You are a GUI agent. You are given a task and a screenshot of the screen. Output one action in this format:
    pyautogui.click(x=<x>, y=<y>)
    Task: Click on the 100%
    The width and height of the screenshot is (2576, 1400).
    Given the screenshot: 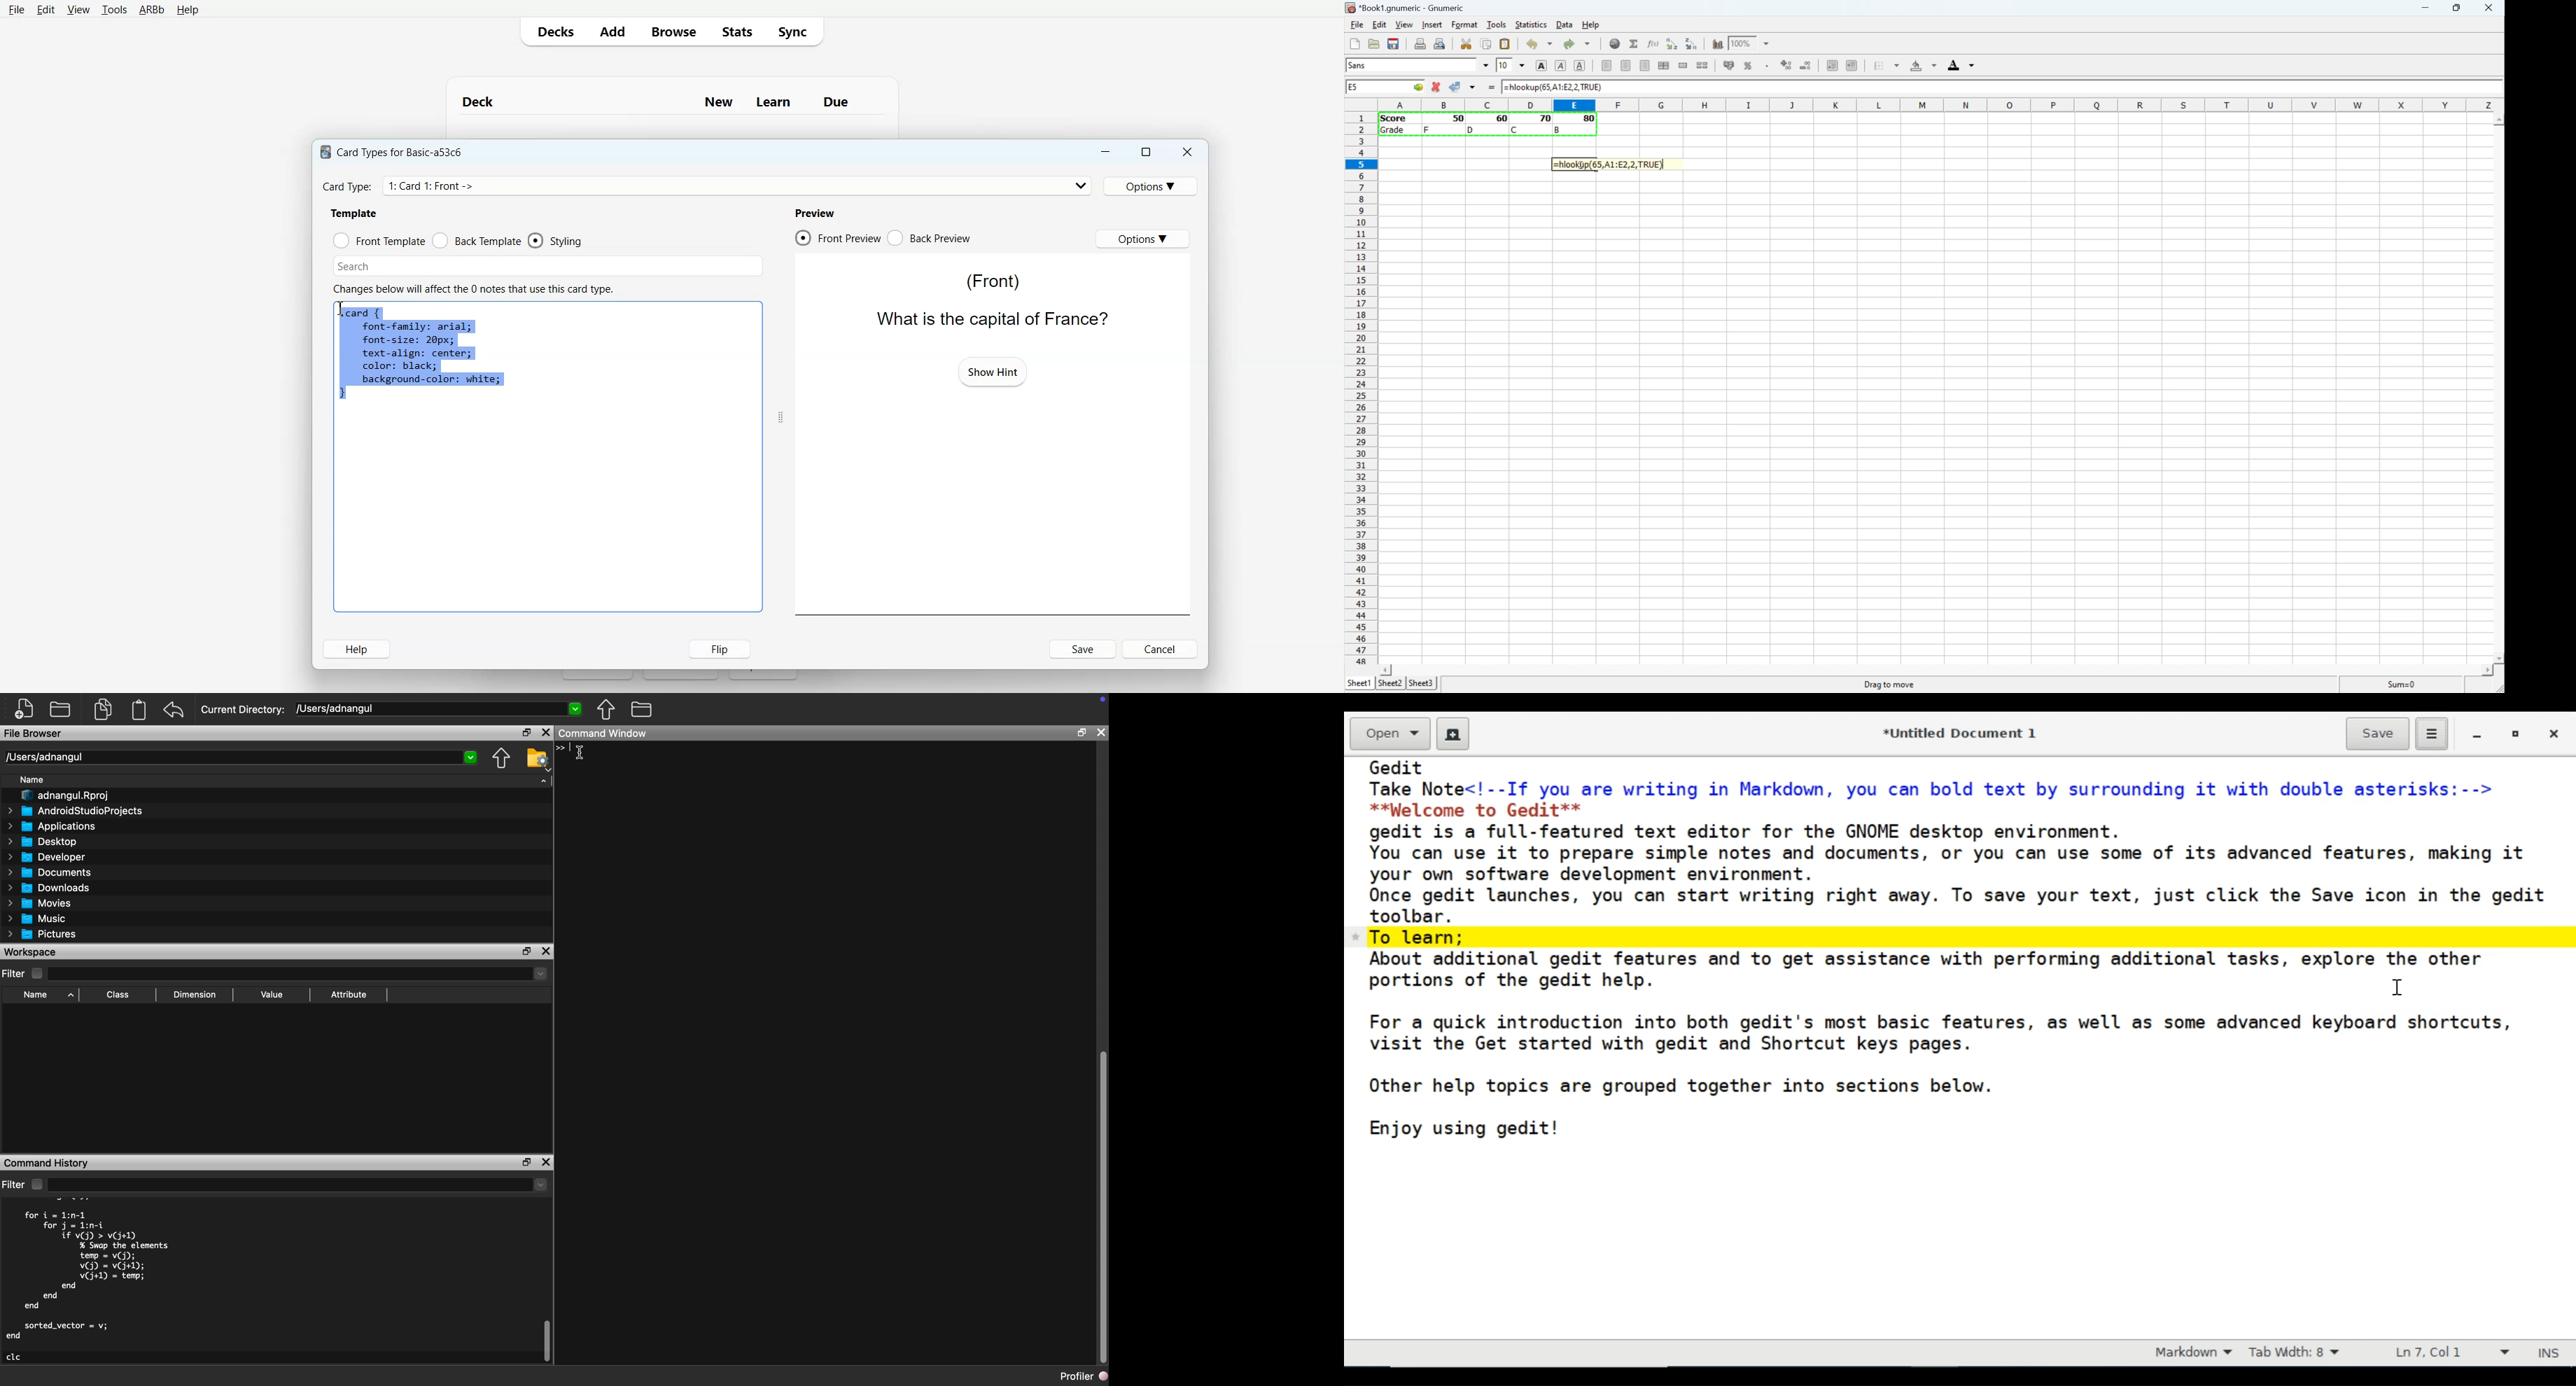 What is the action you would take?
    pyautogui.click(x=1743, y=43)
    